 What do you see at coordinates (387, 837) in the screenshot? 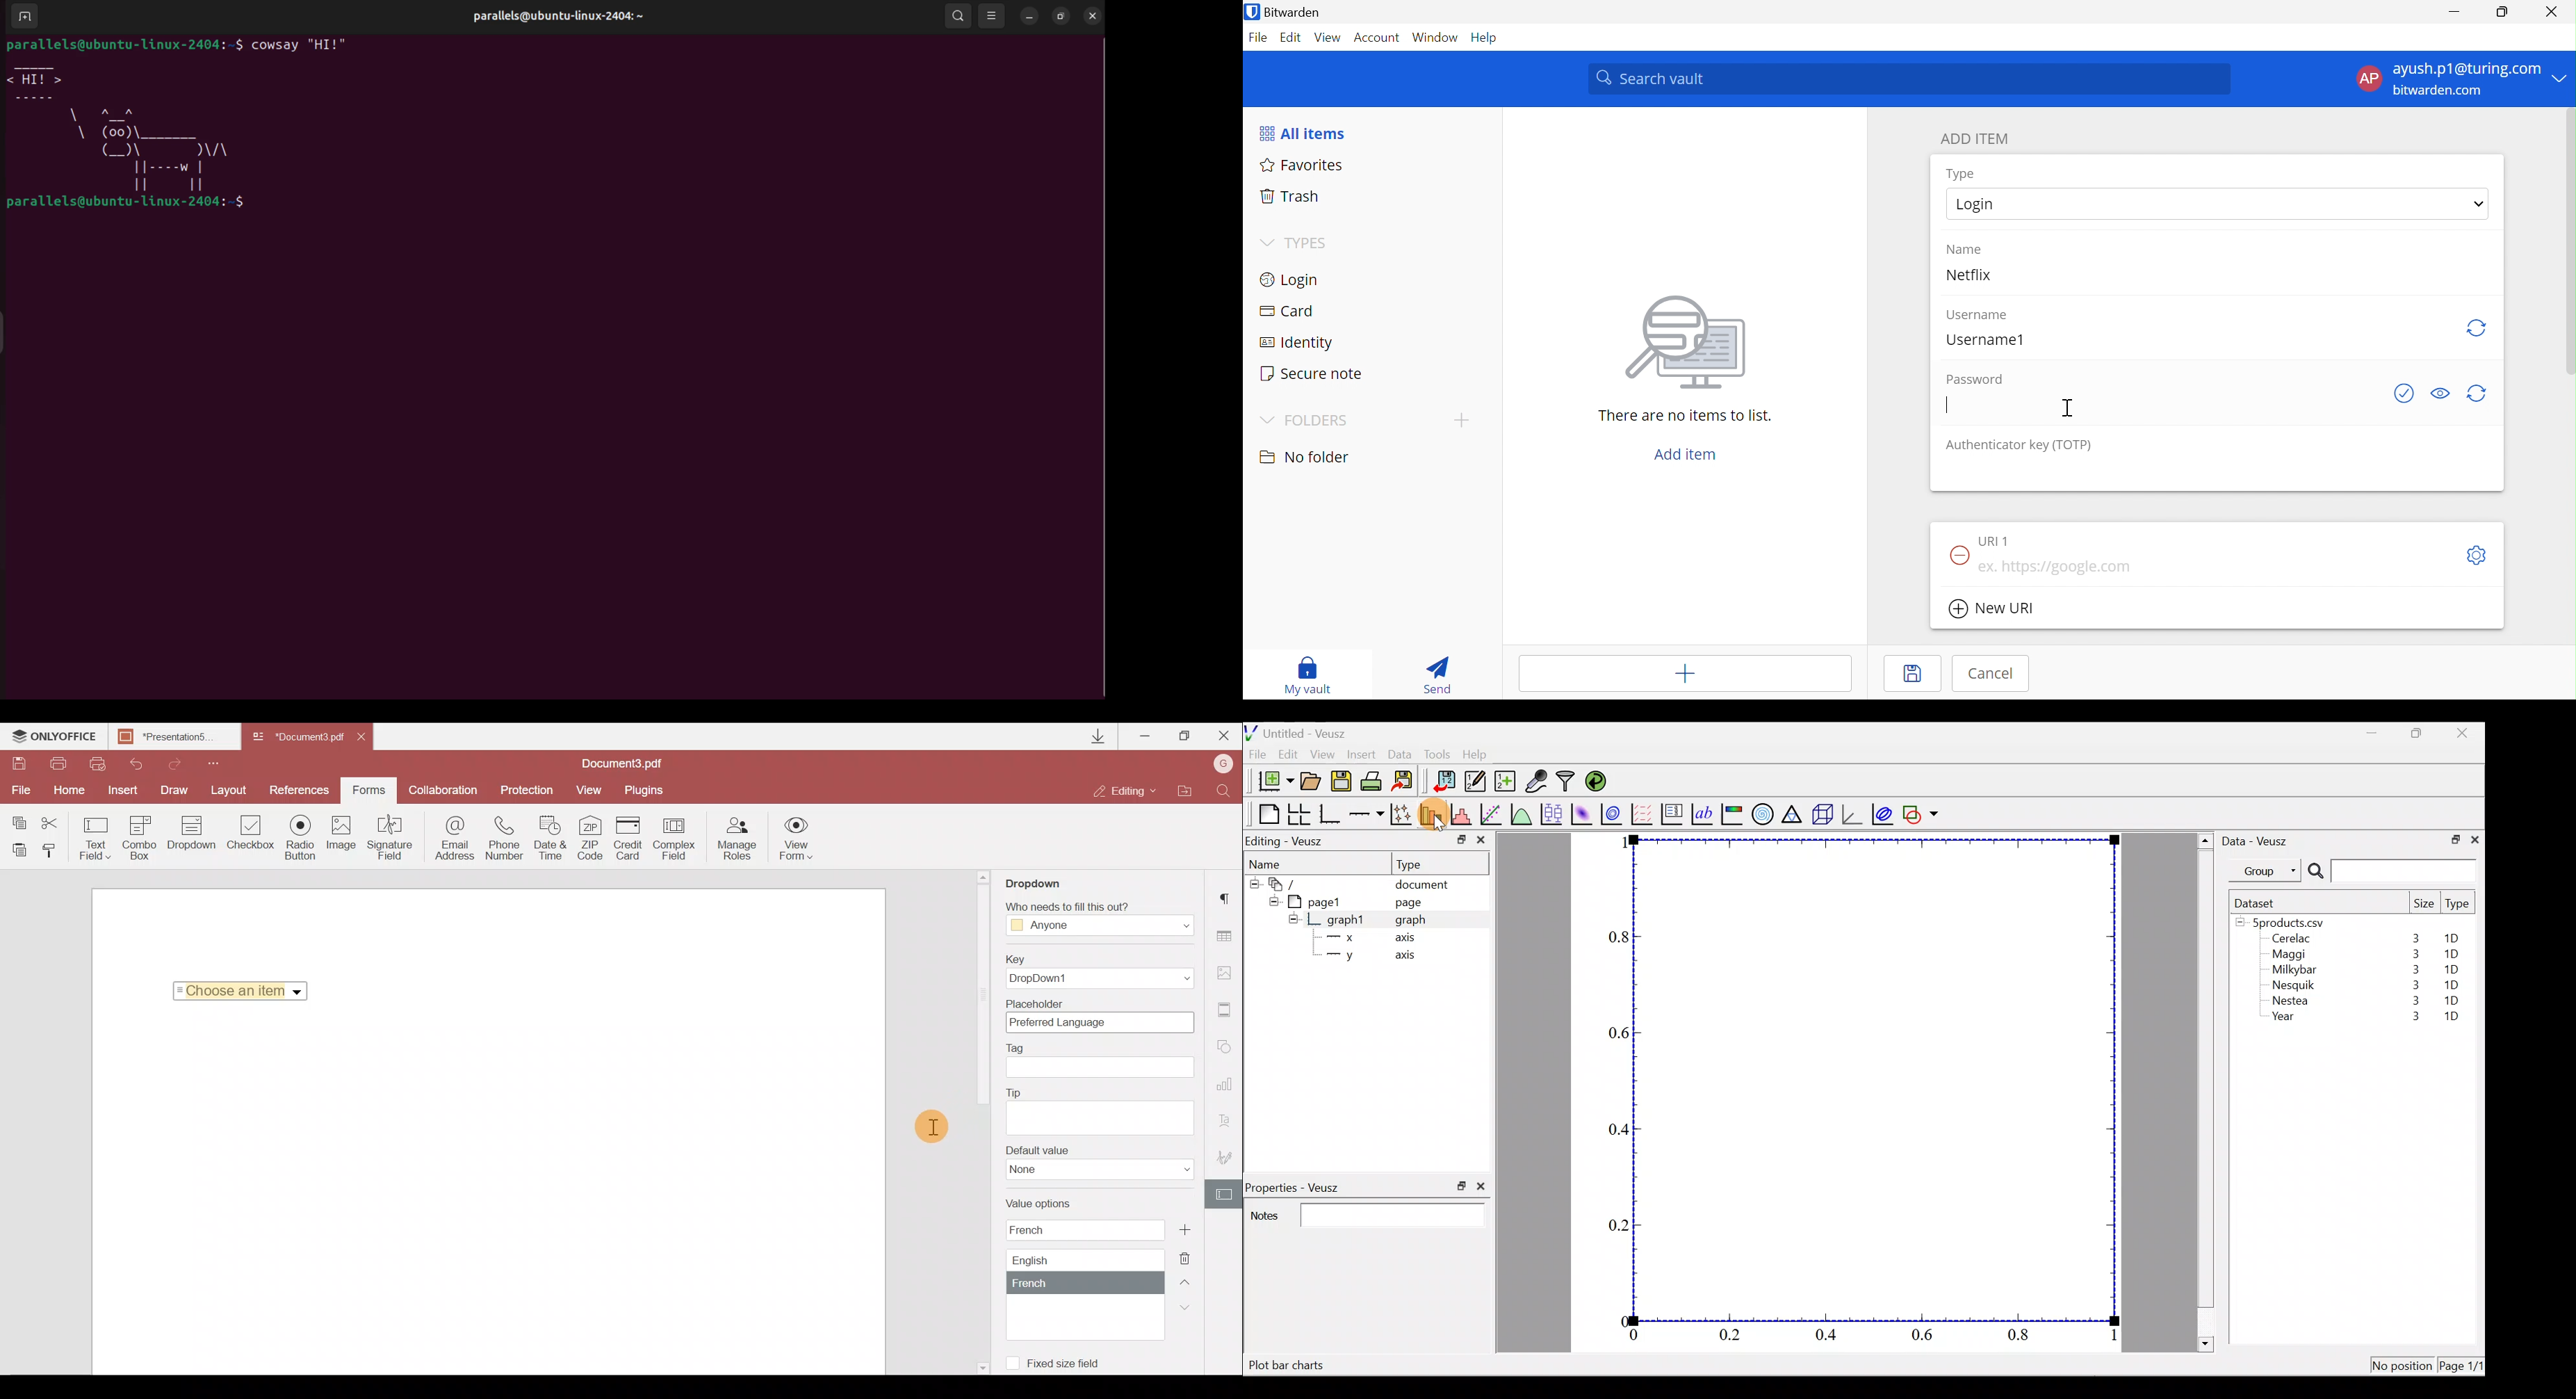
I see `Signature field` at bounding box center [387, 837].